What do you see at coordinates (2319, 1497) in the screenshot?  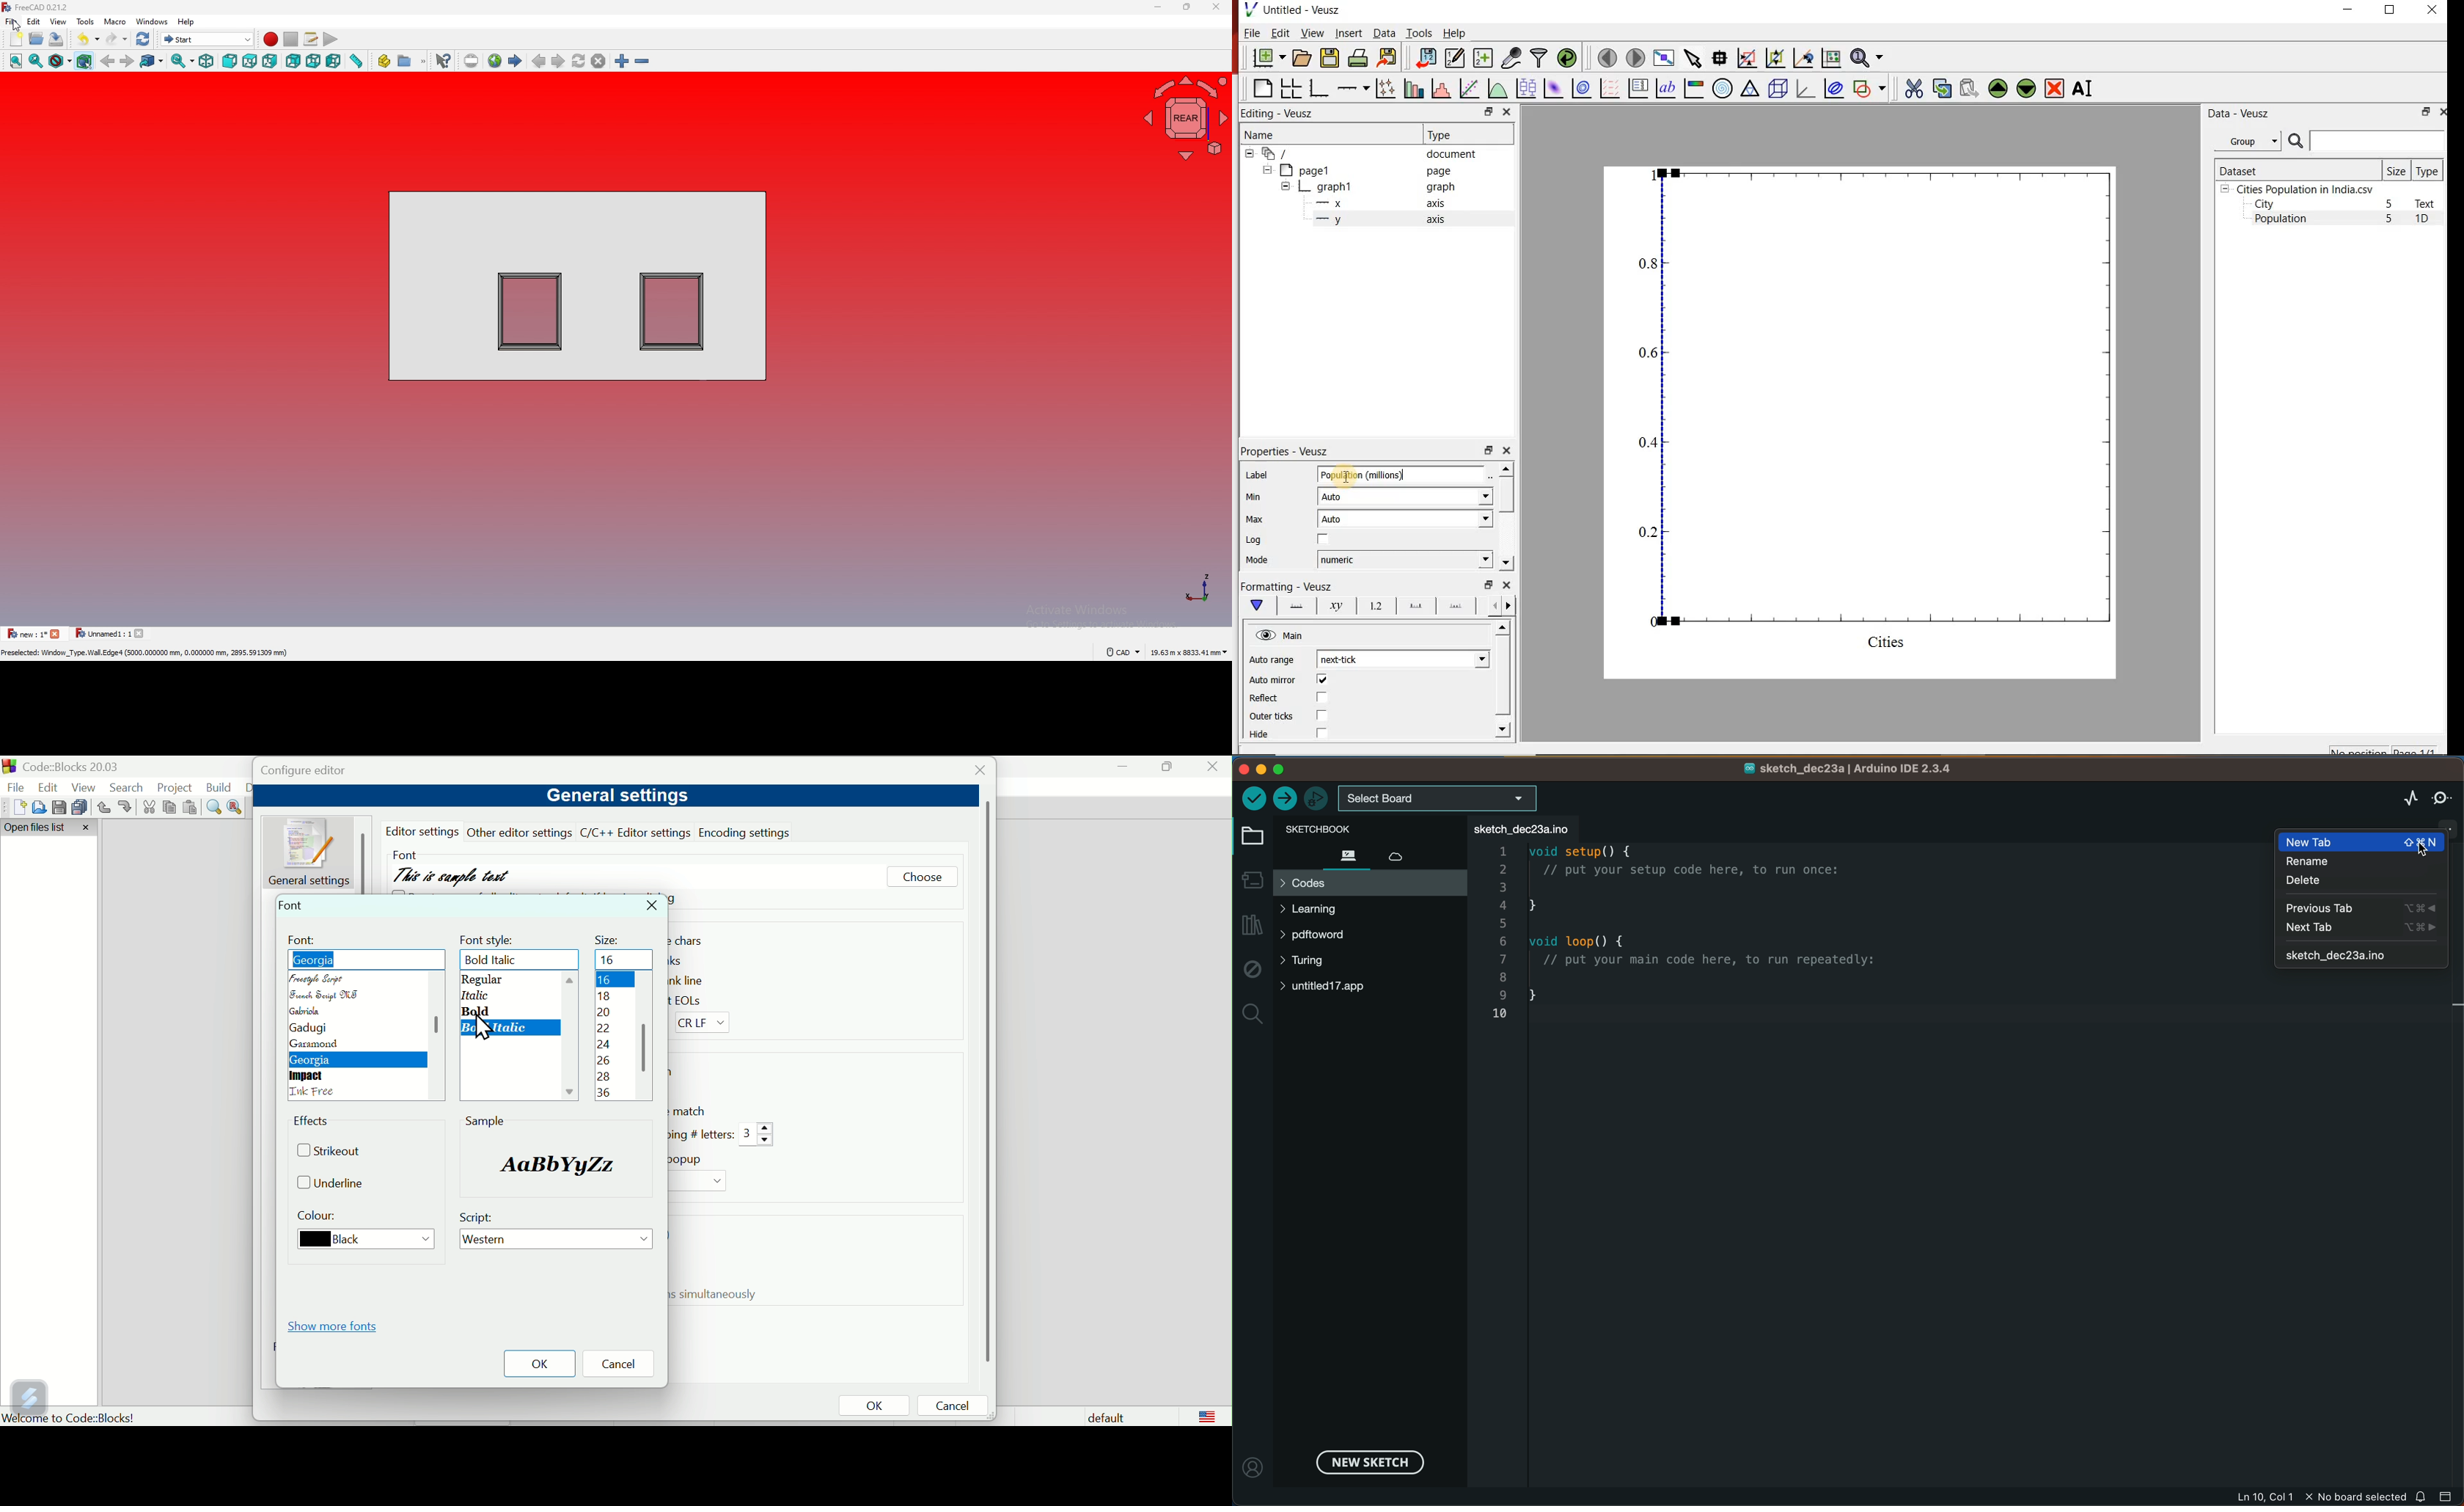 I see `file information` at bounding box center [2319, 1497].